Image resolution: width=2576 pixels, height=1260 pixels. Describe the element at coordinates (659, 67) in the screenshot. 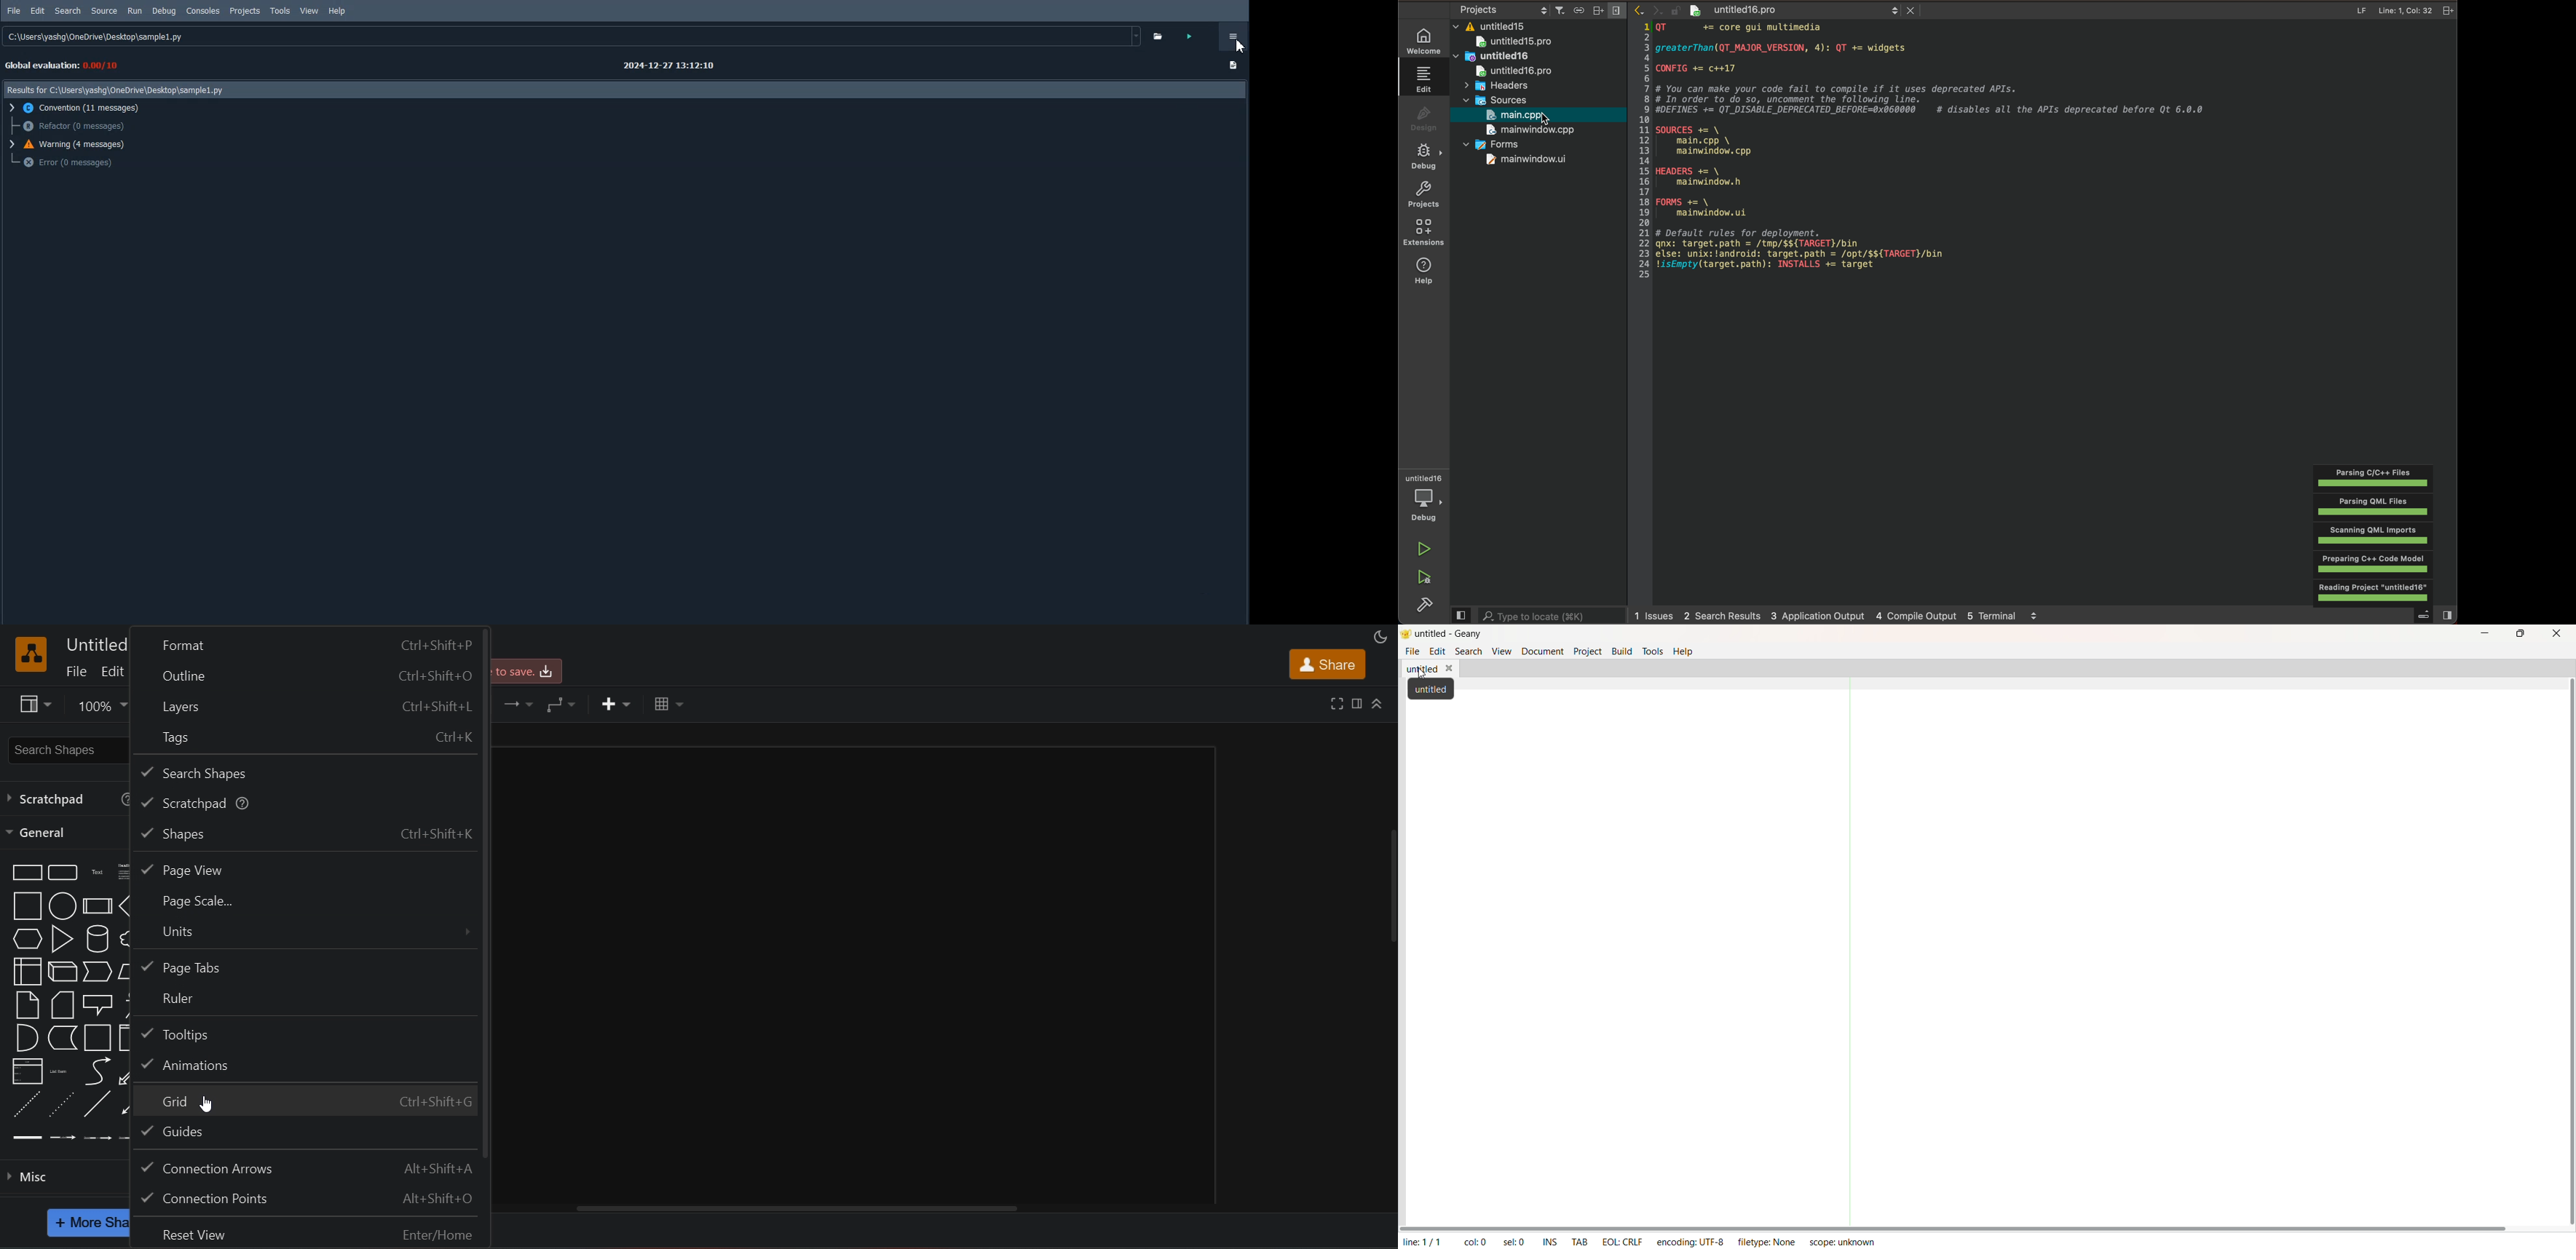

I see `2024-12-27 13:12:10` at that location.